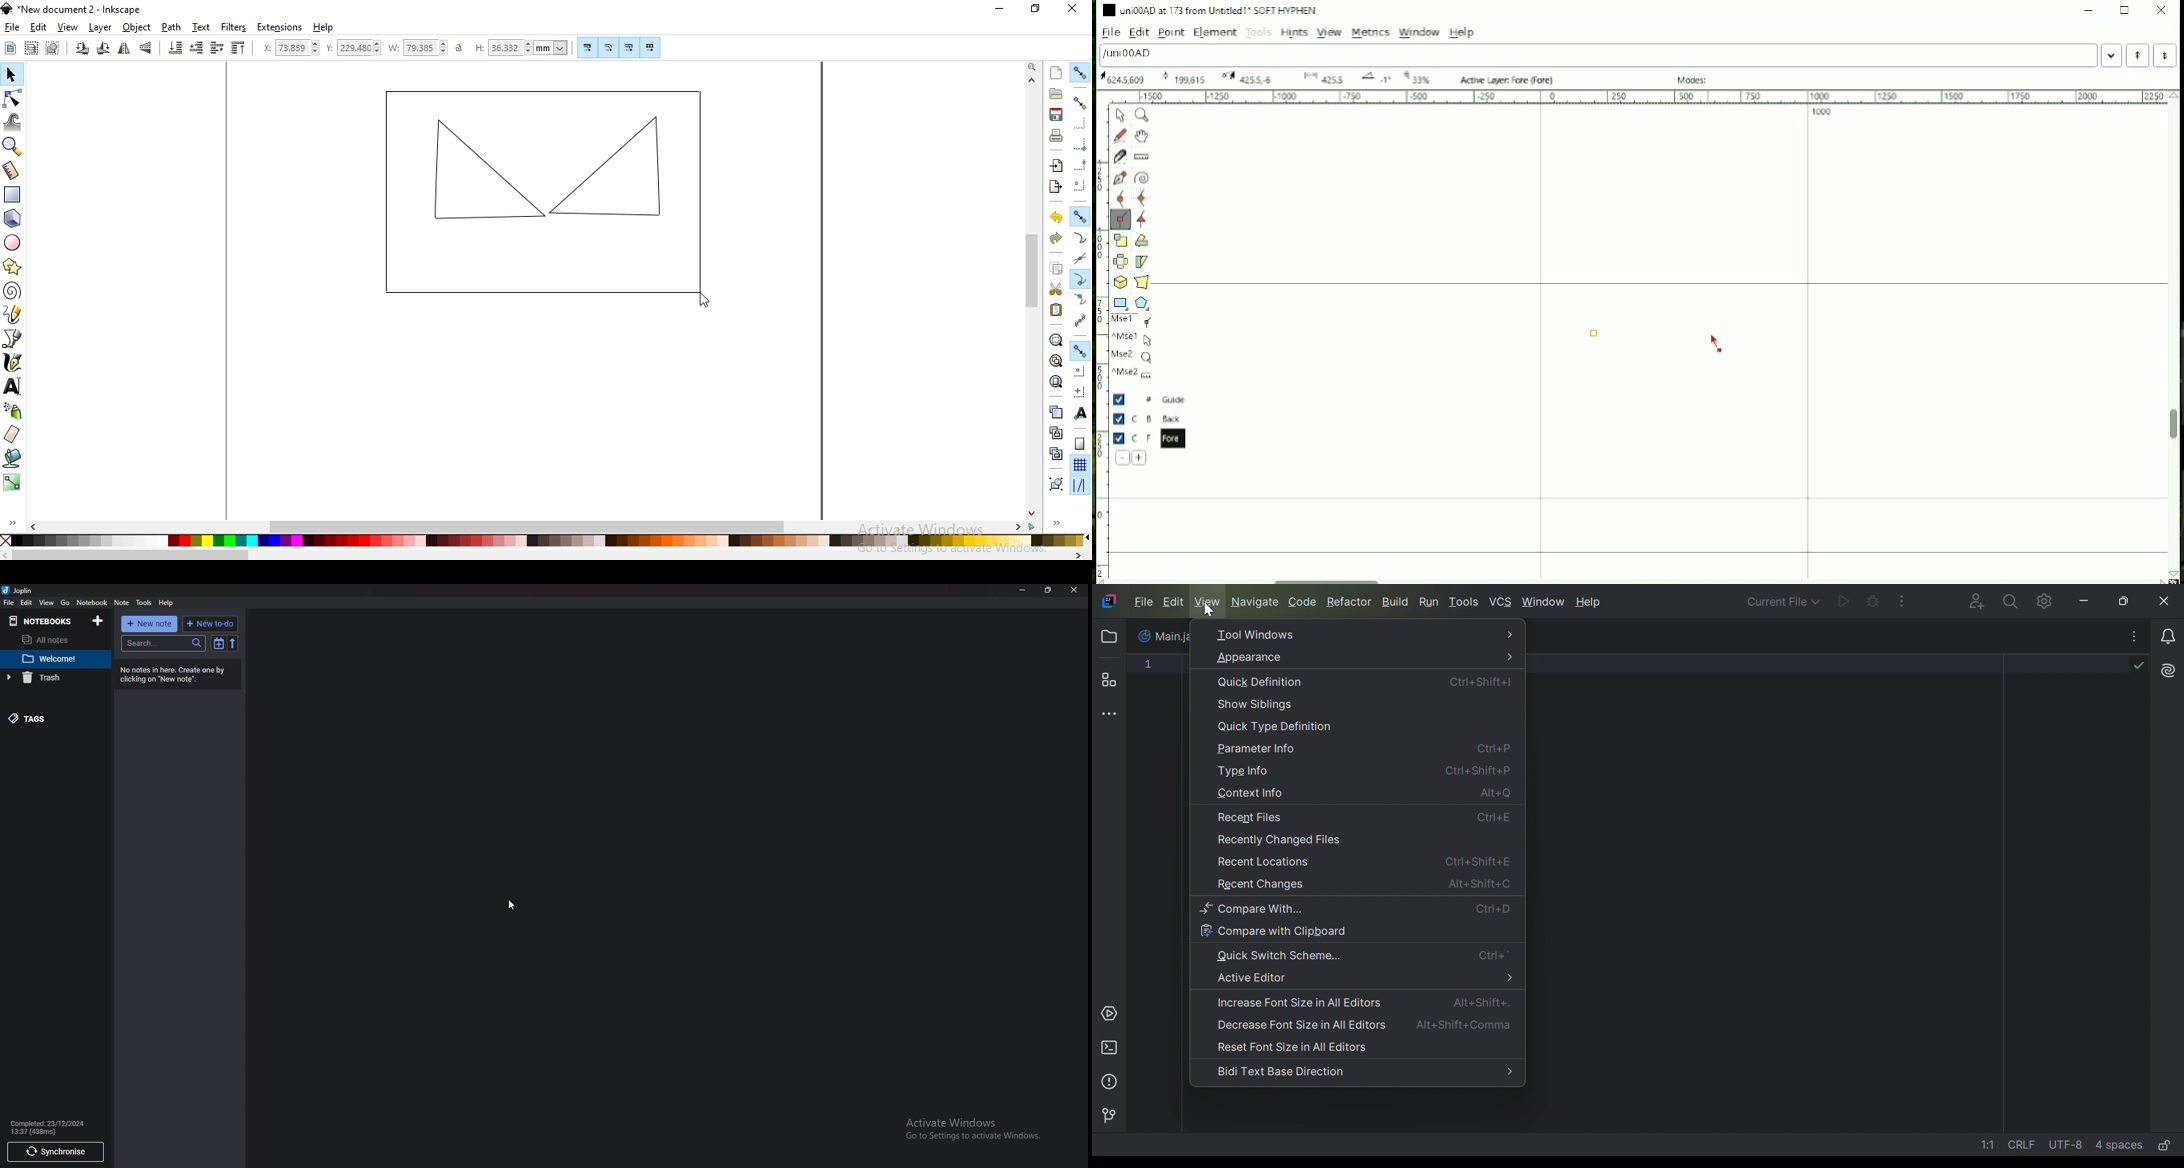  I want to click on edit, so click(39, 27).